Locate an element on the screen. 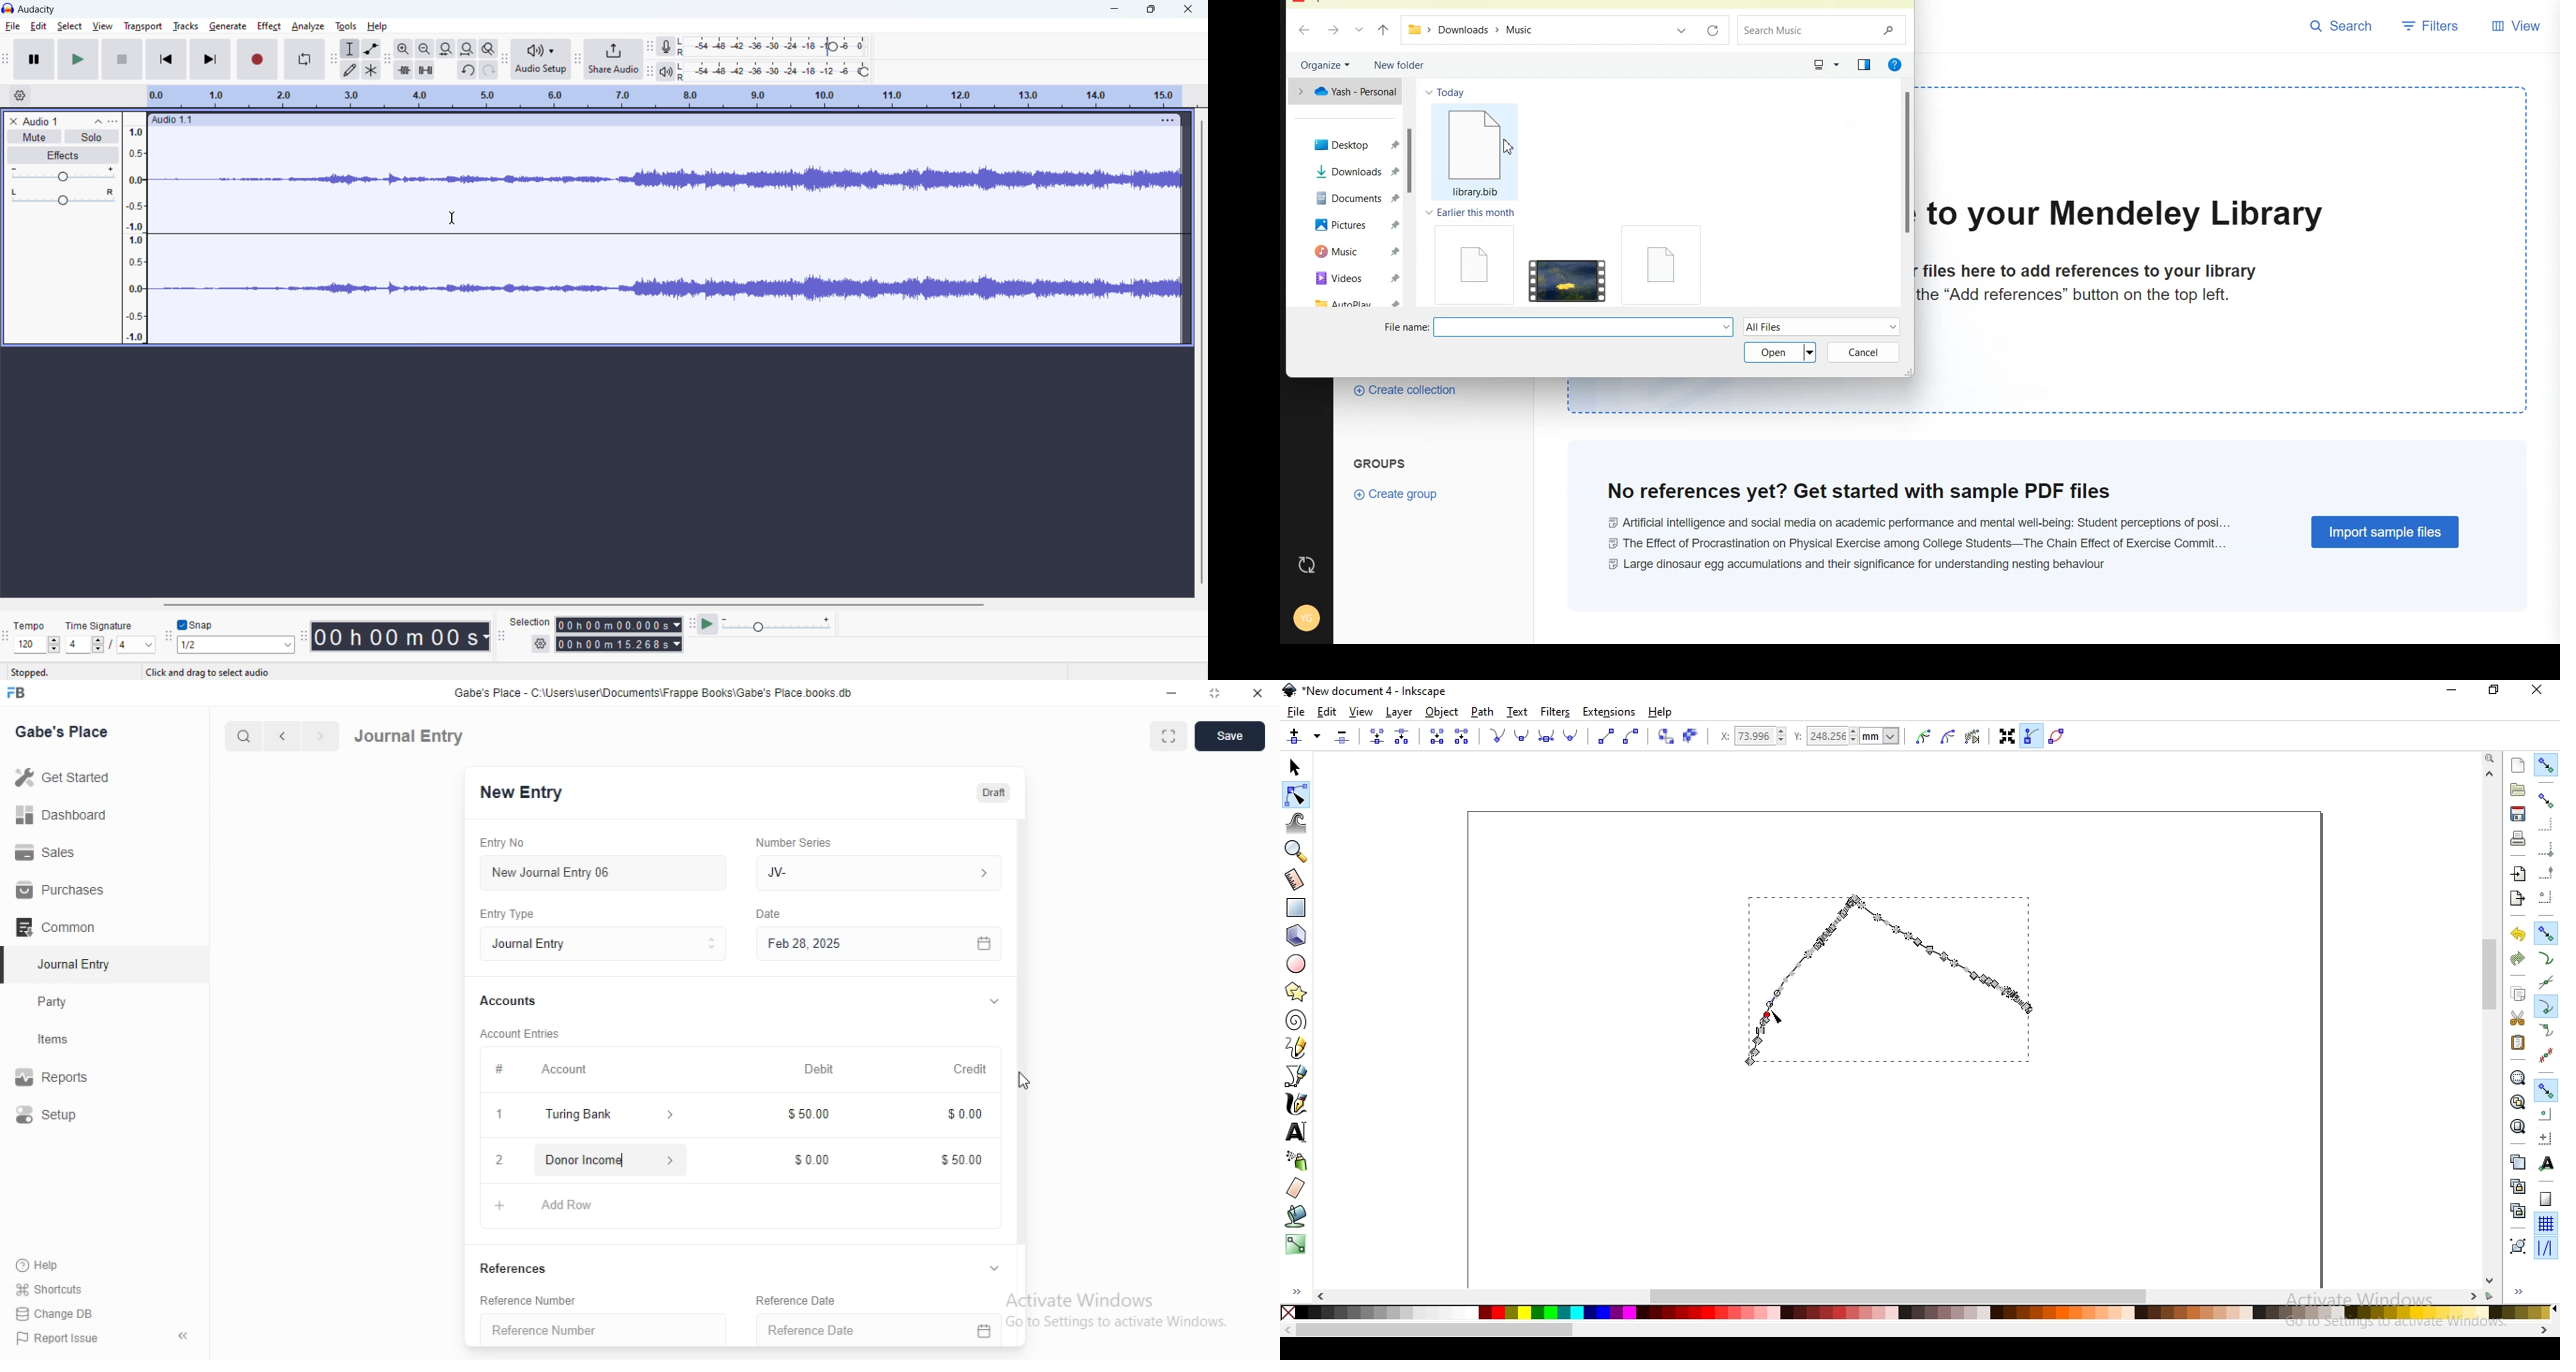 This screenshot has width=2576, height=1372. toggle zoom is located at coordinates (489, 48).